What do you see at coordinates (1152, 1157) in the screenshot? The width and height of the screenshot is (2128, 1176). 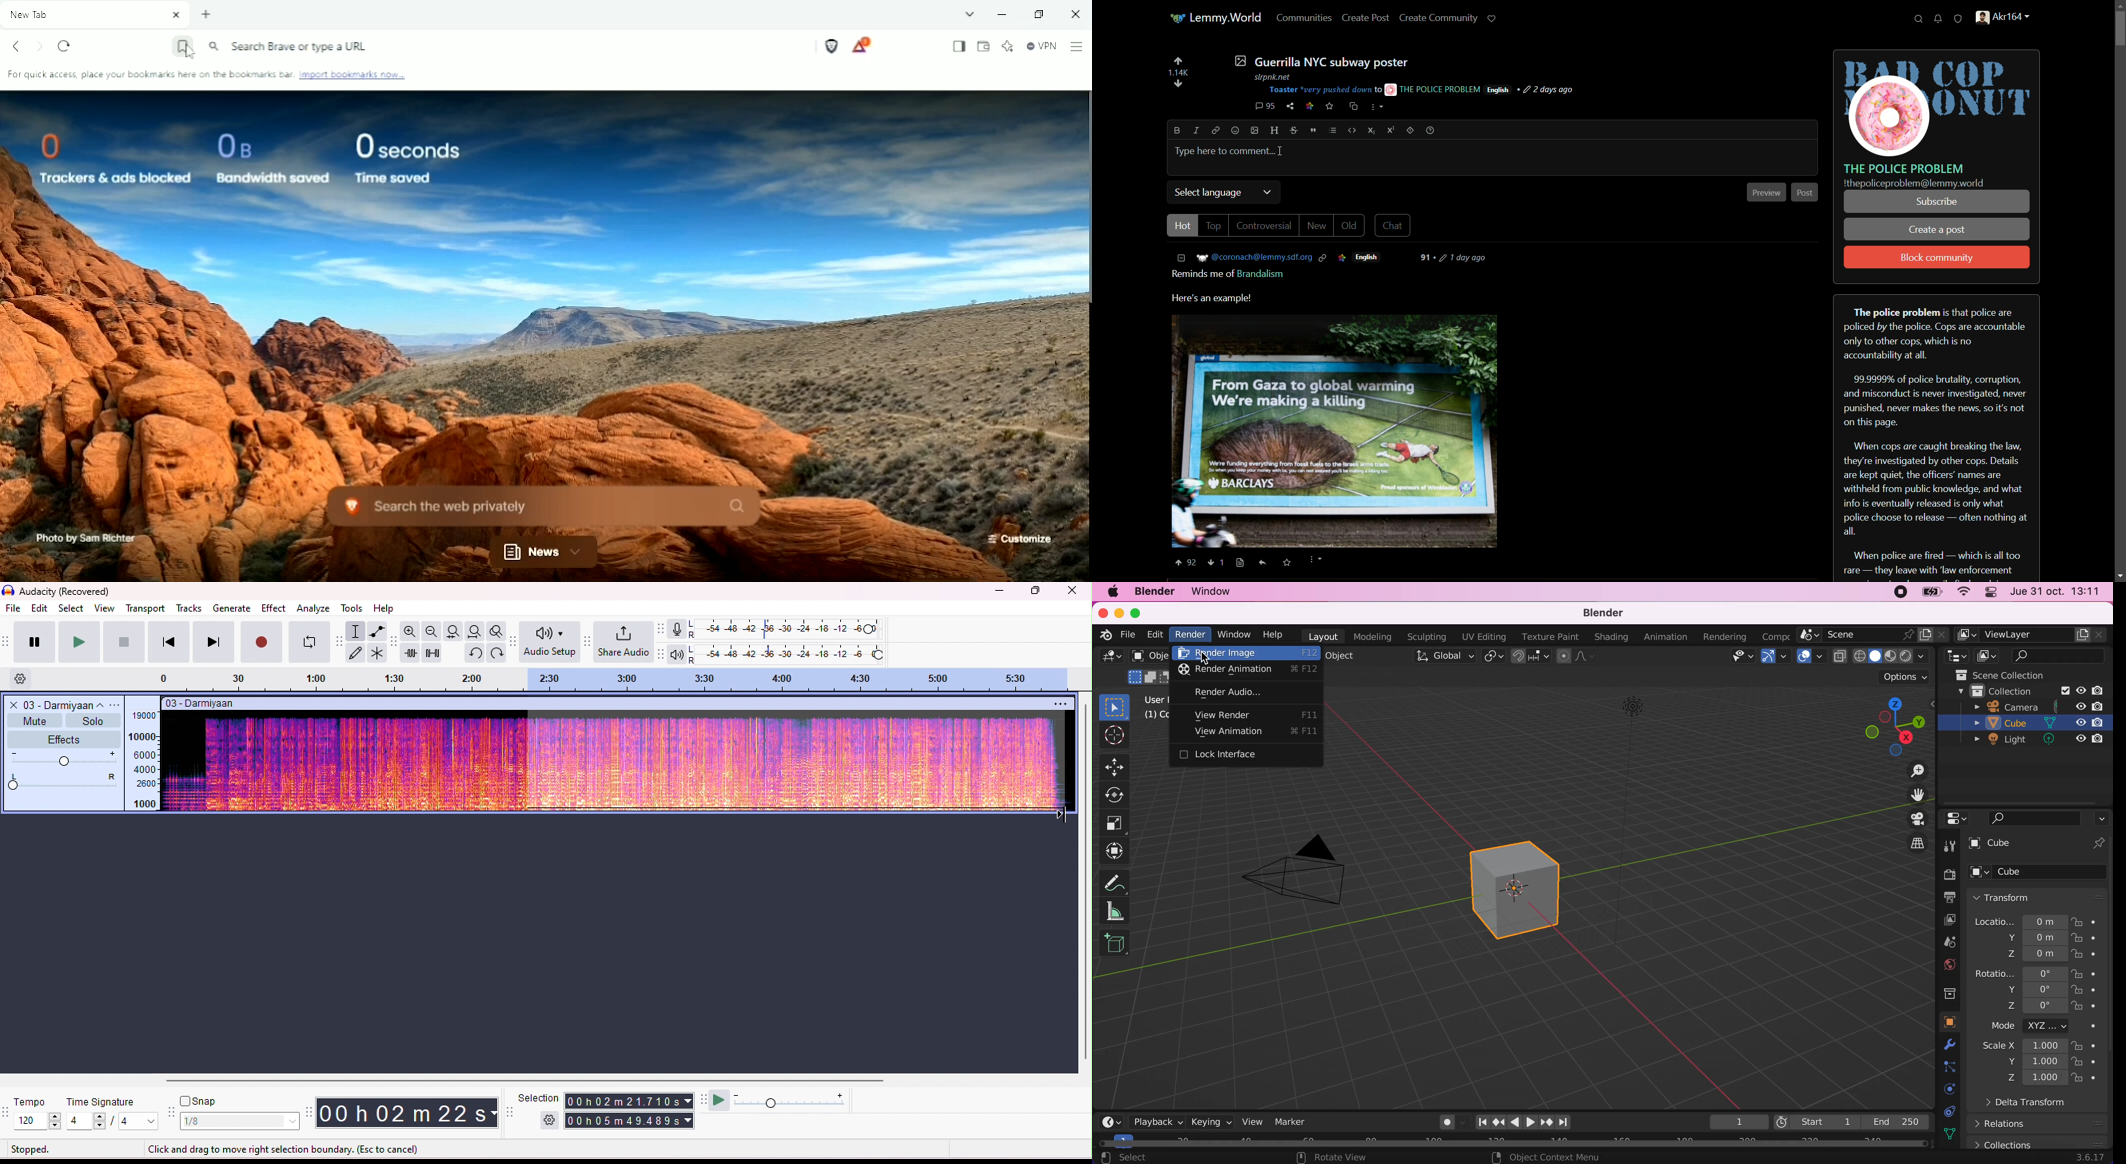 I see `select` at bounding box center [1152, 1157].